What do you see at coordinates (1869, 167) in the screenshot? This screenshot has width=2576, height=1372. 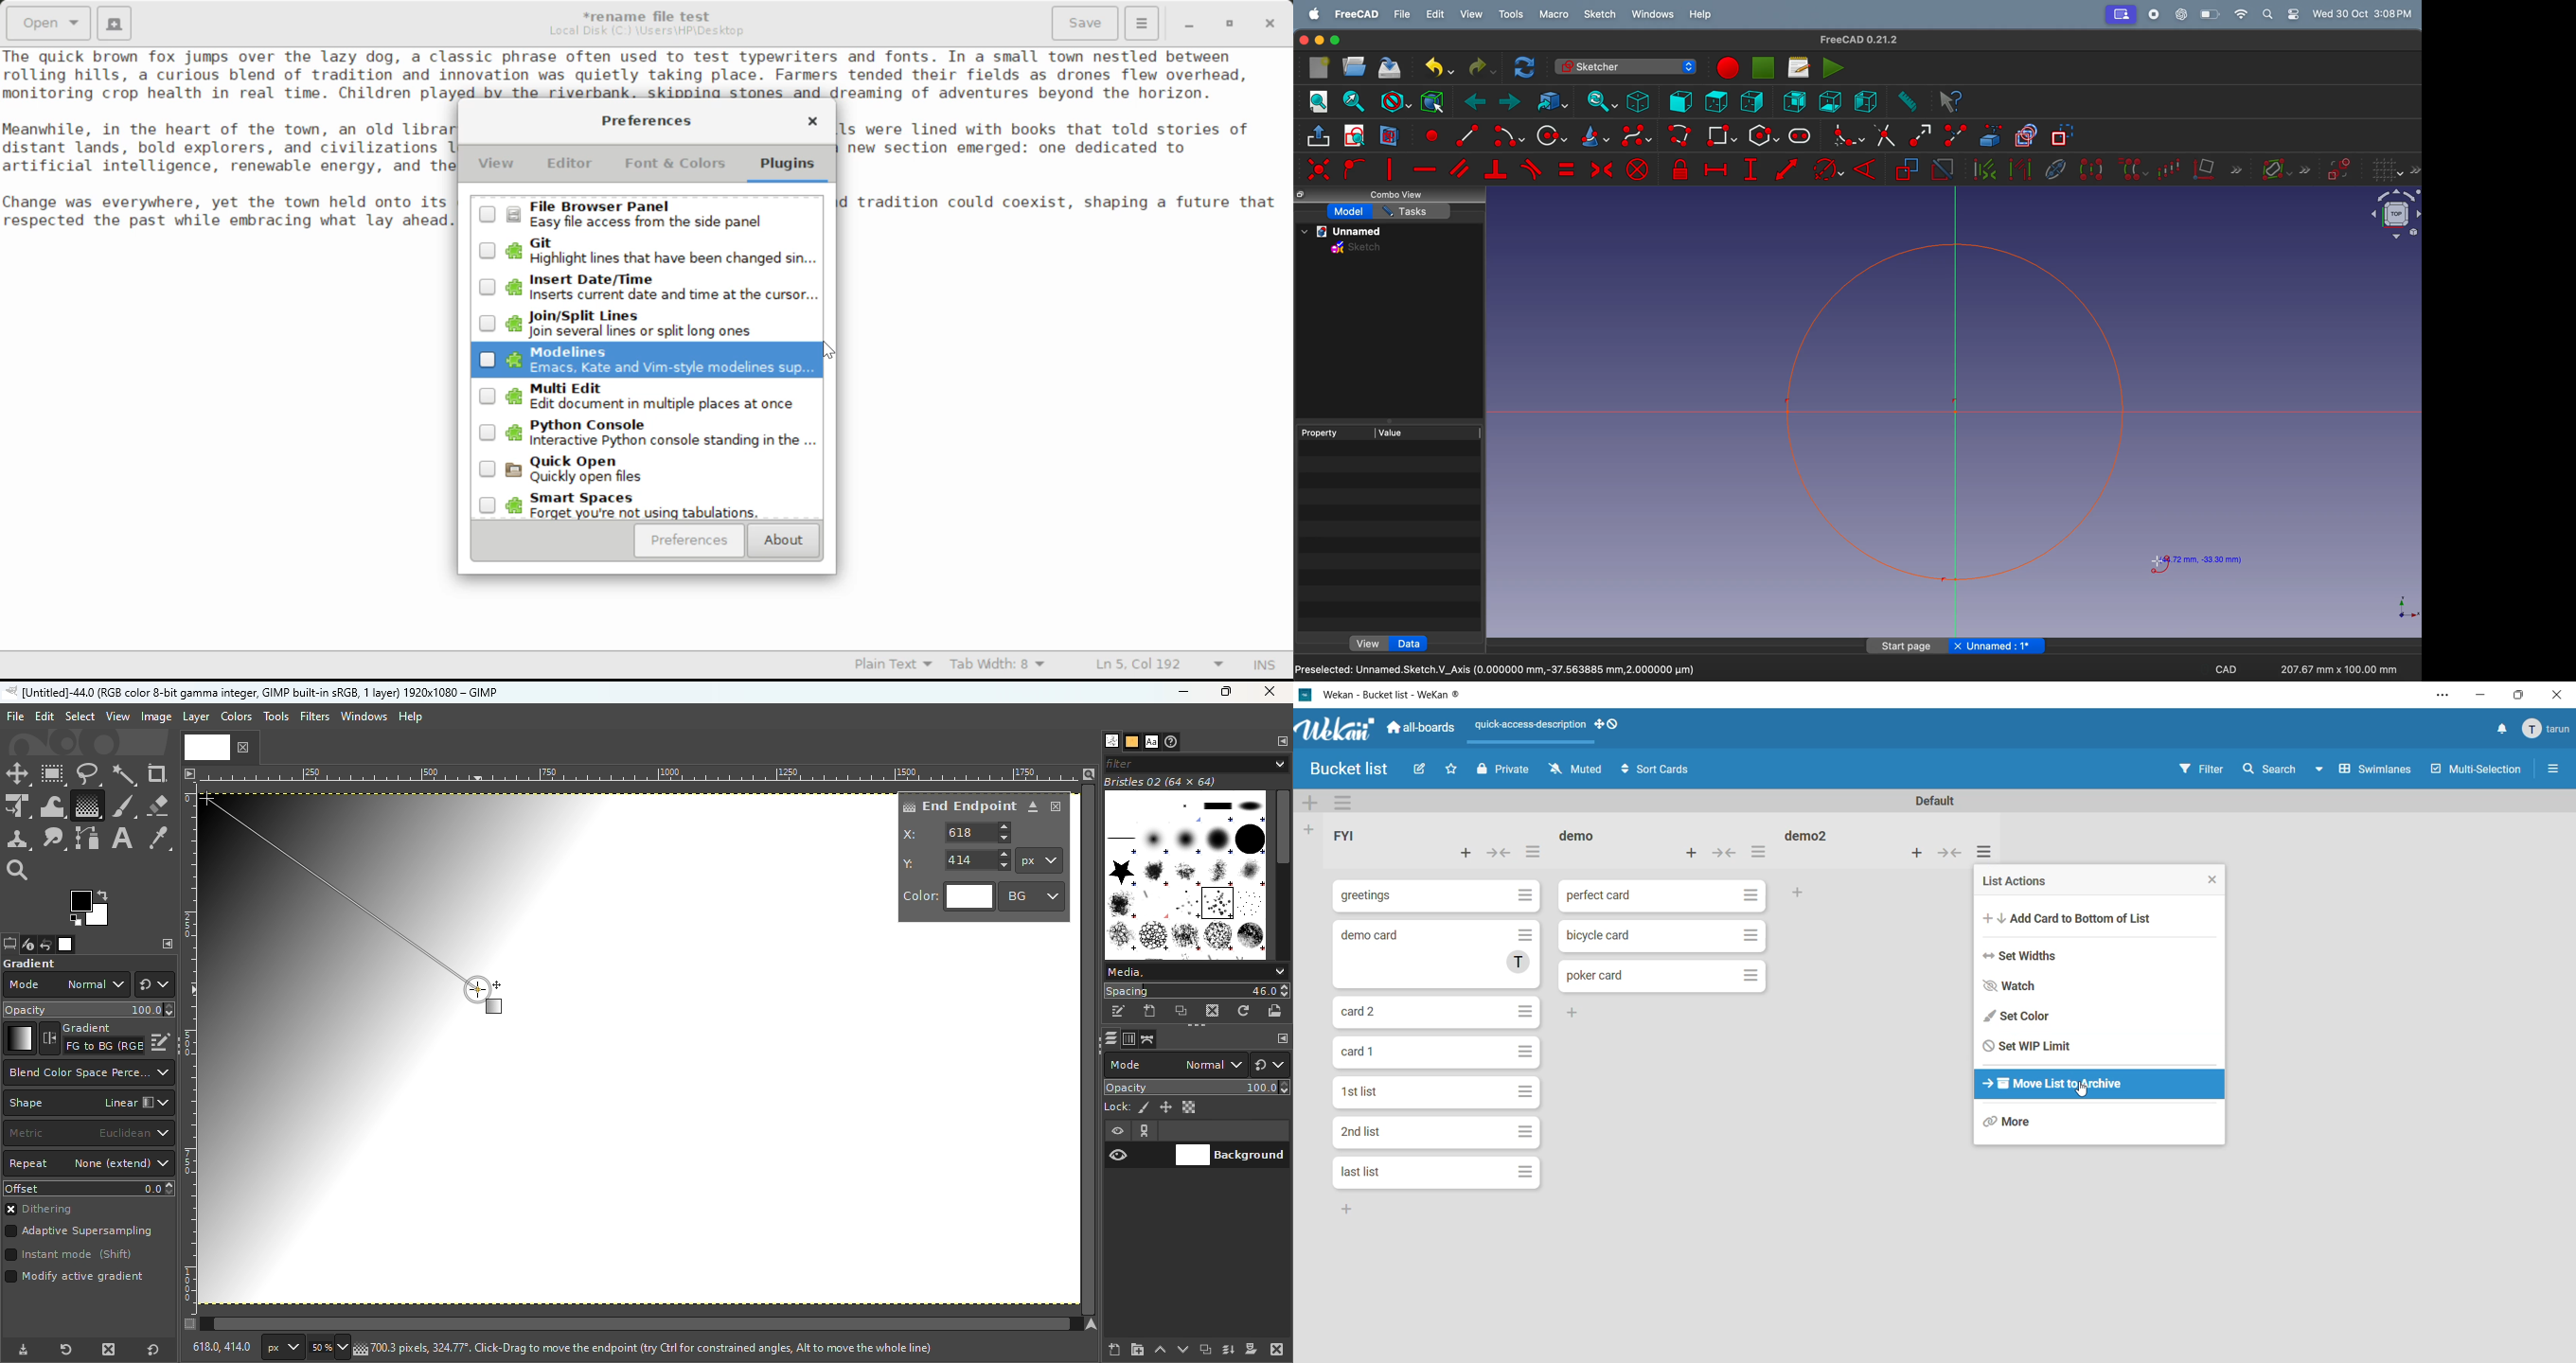 I see `constraint angle` at bounding box center [1869, 167].